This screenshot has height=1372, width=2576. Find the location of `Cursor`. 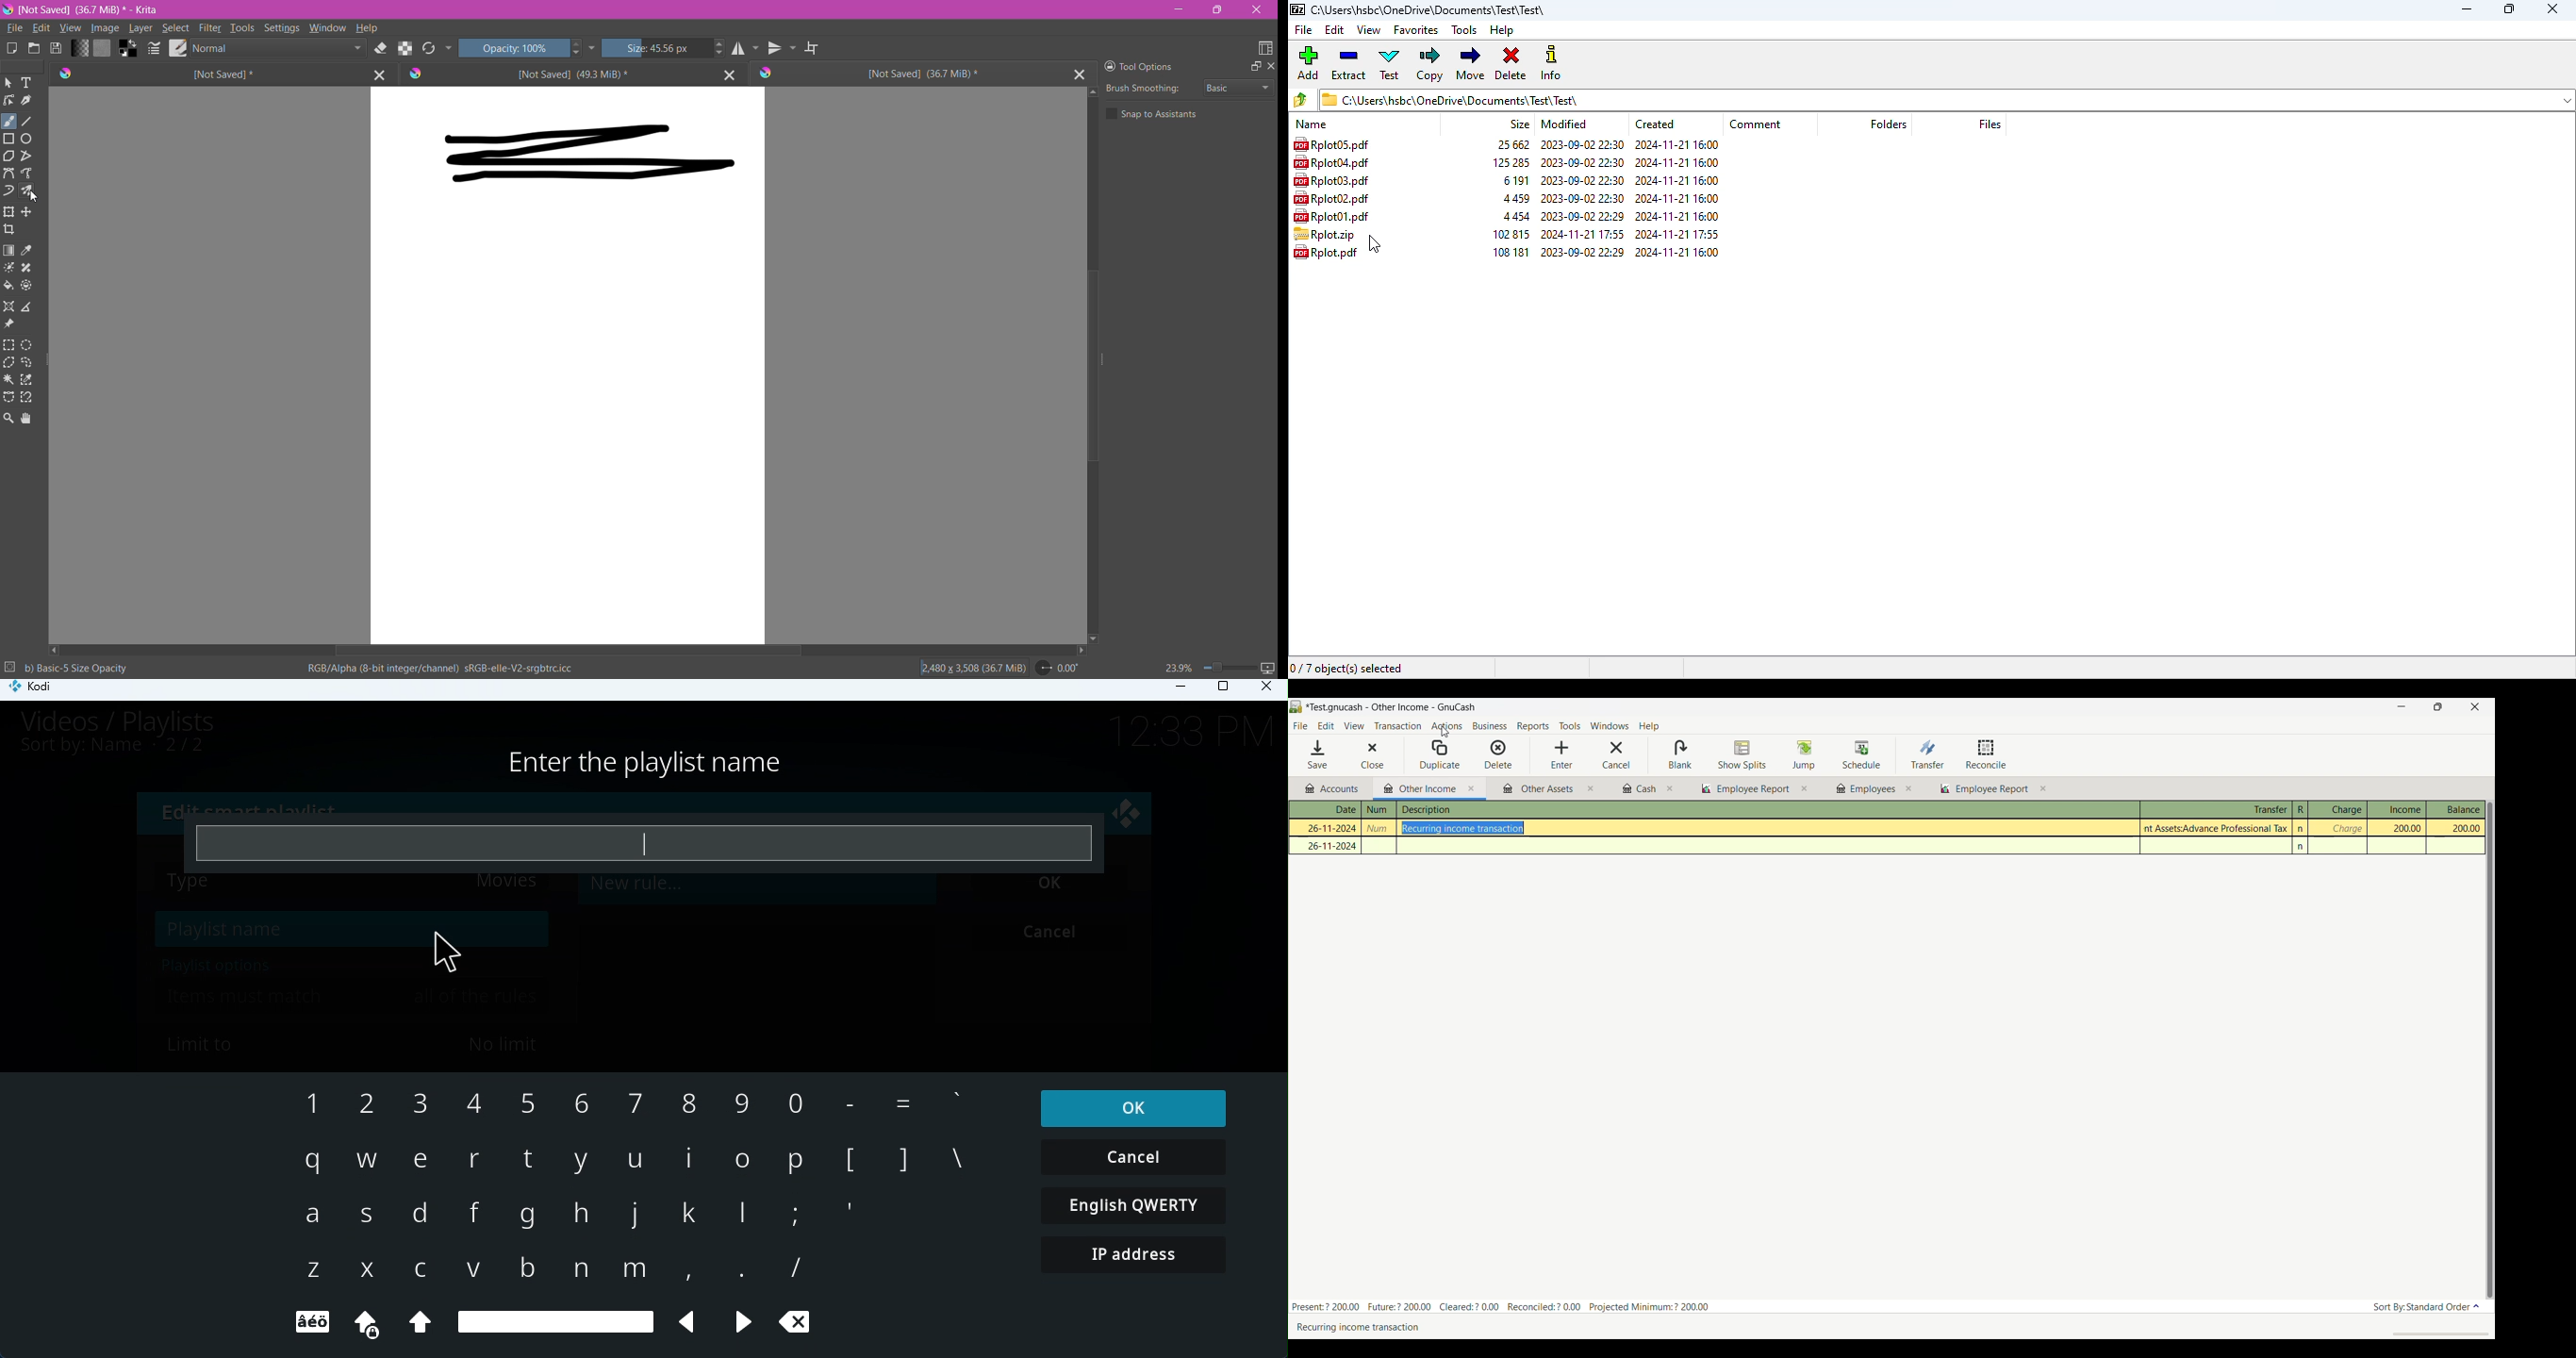

Cursor is located at coordinates (453, 952).